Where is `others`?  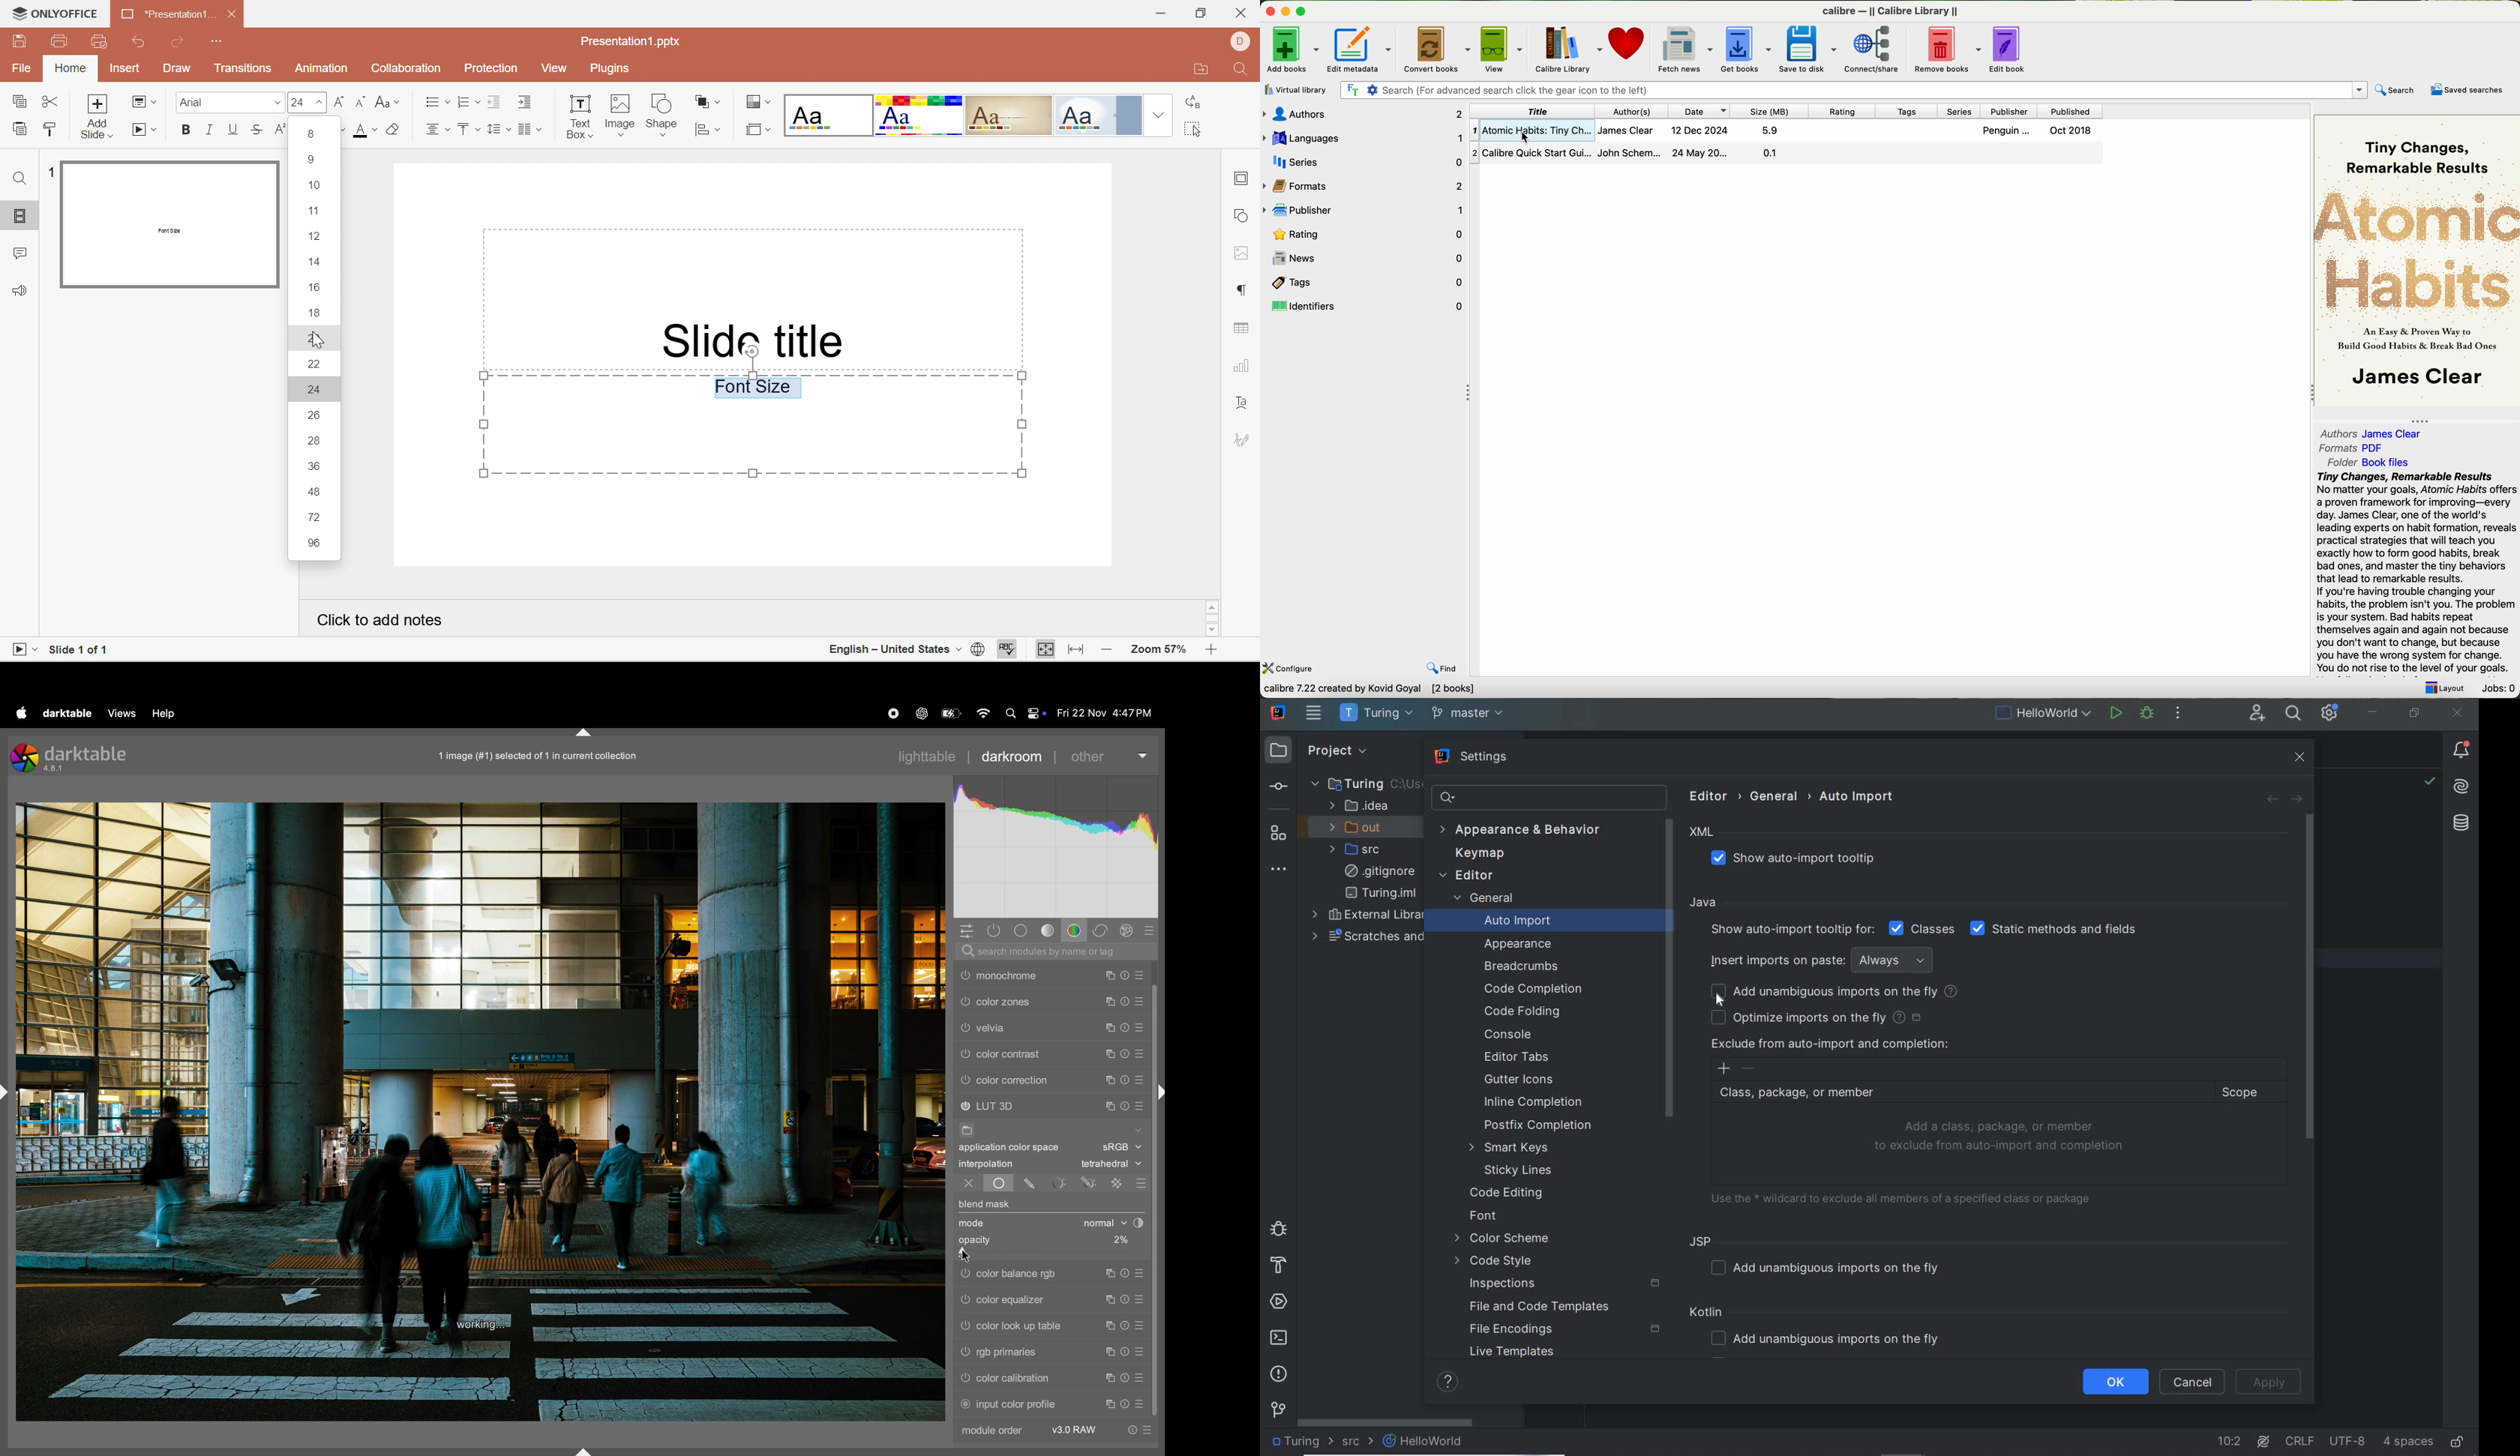
others is located at coordinates (1110, 755).